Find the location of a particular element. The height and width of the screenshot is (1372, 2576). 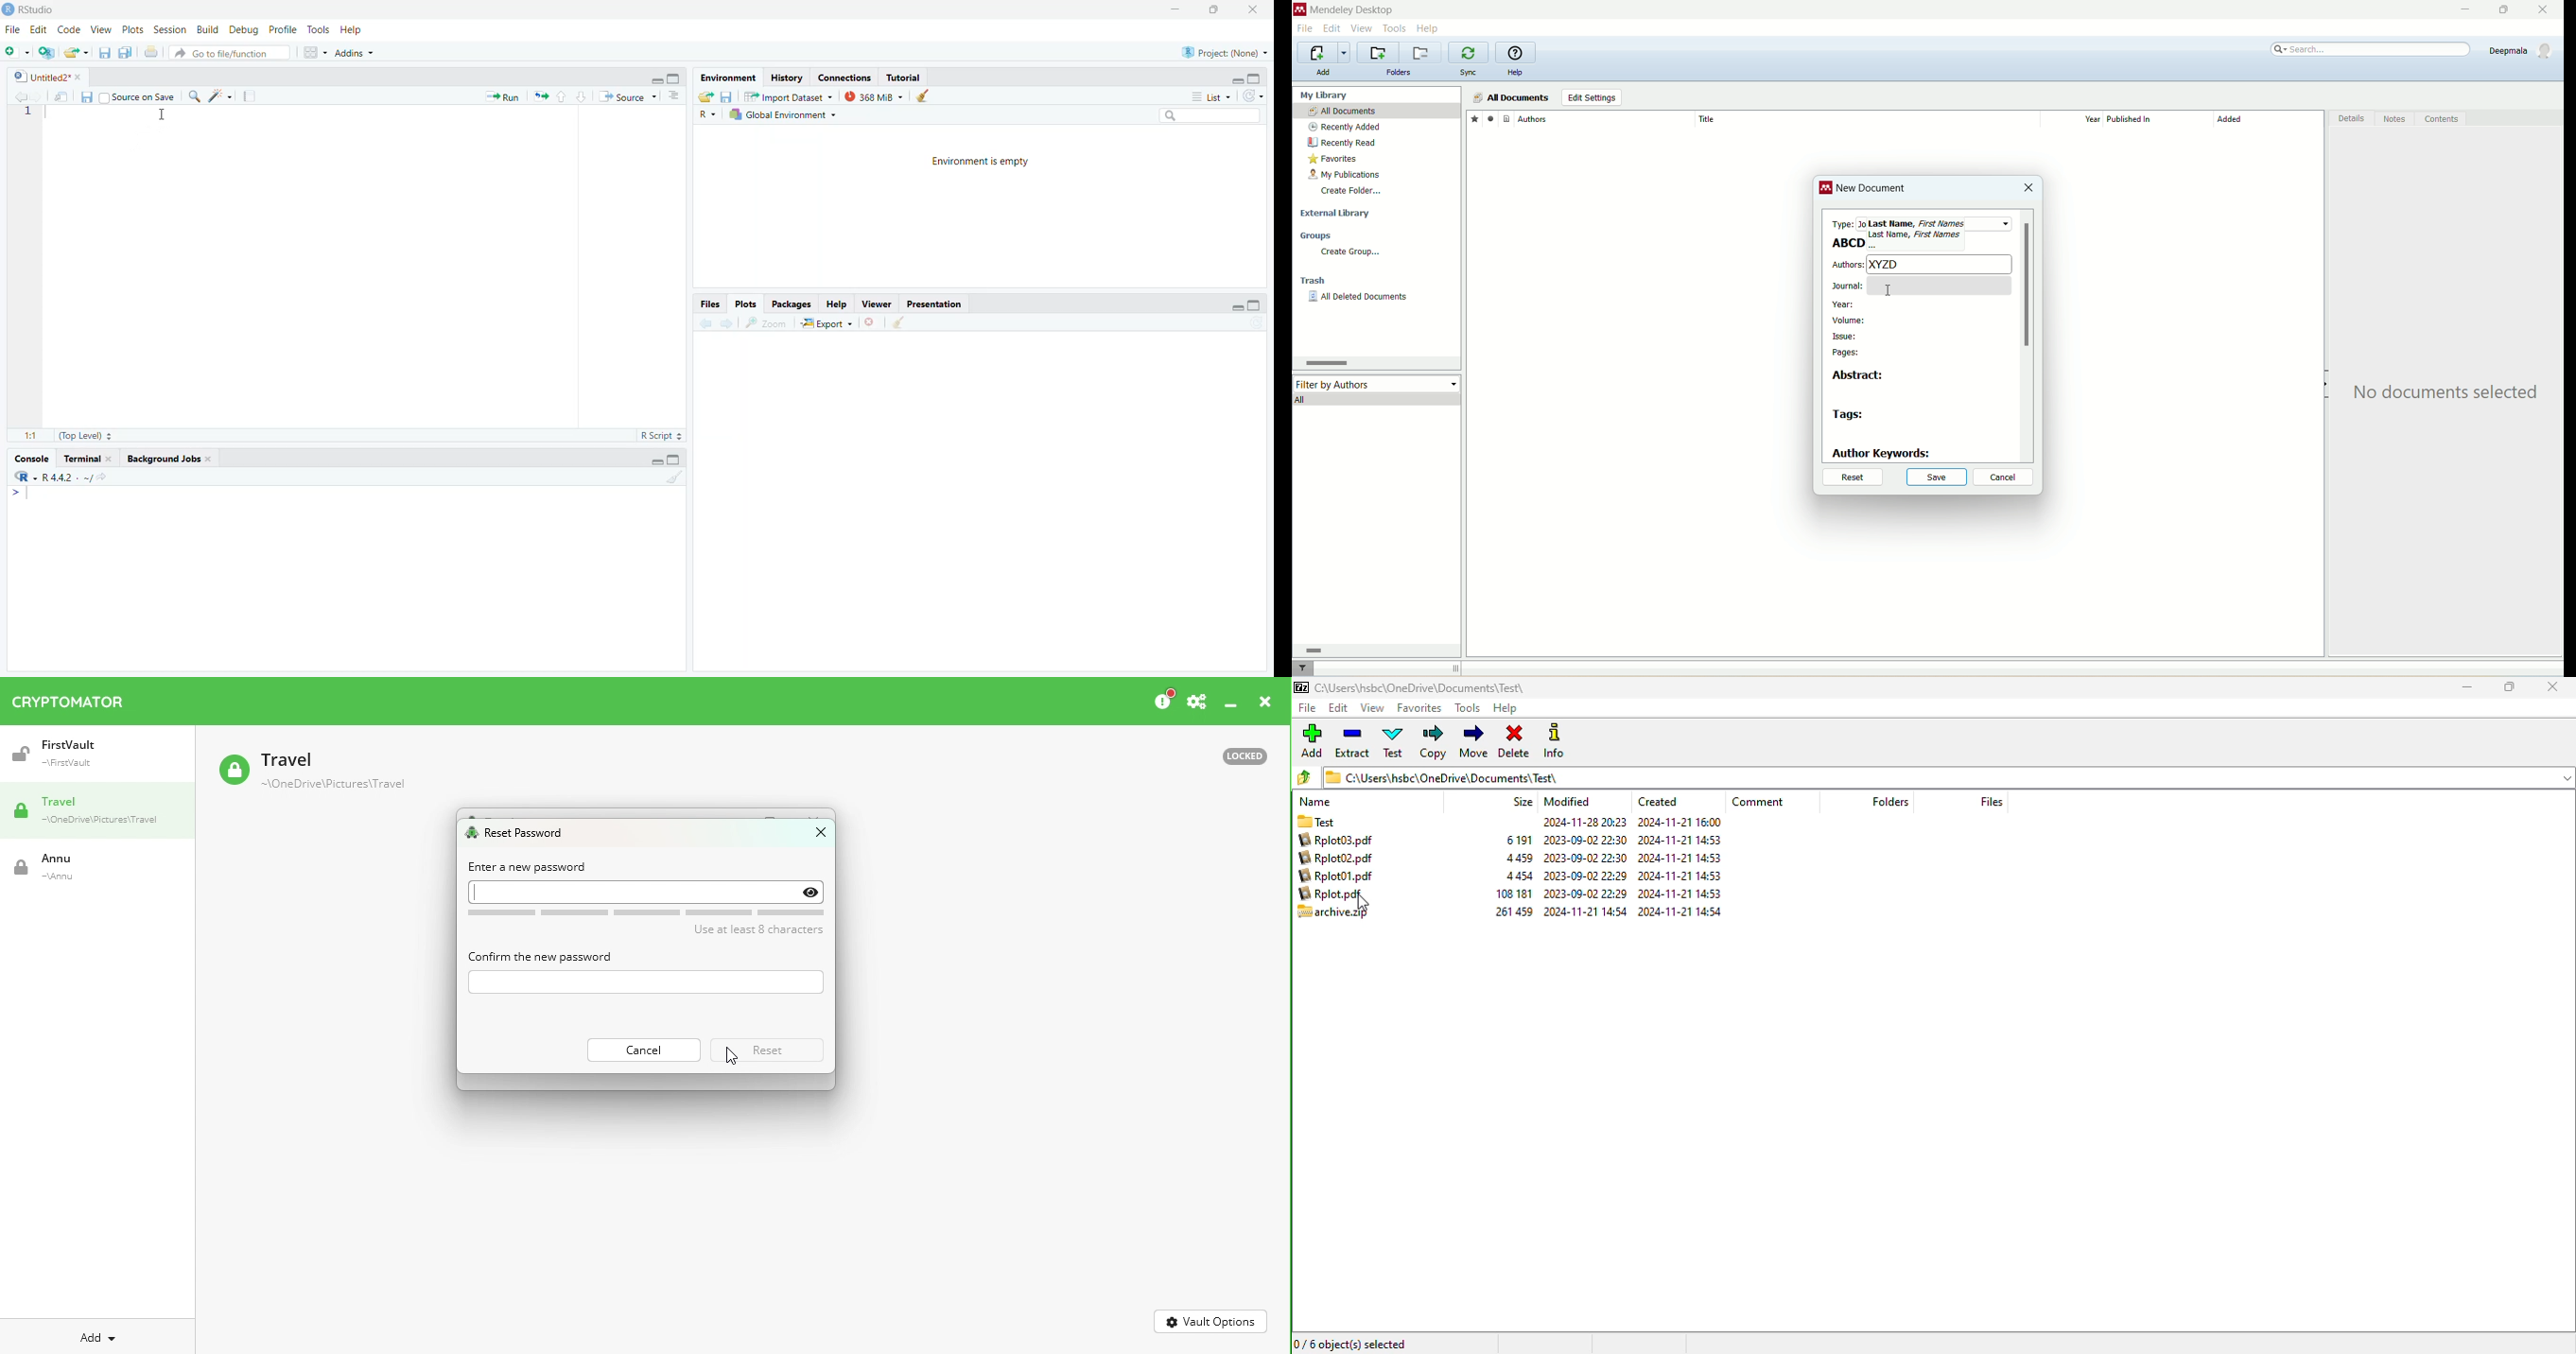

search is located at coordinates (2372, 50).